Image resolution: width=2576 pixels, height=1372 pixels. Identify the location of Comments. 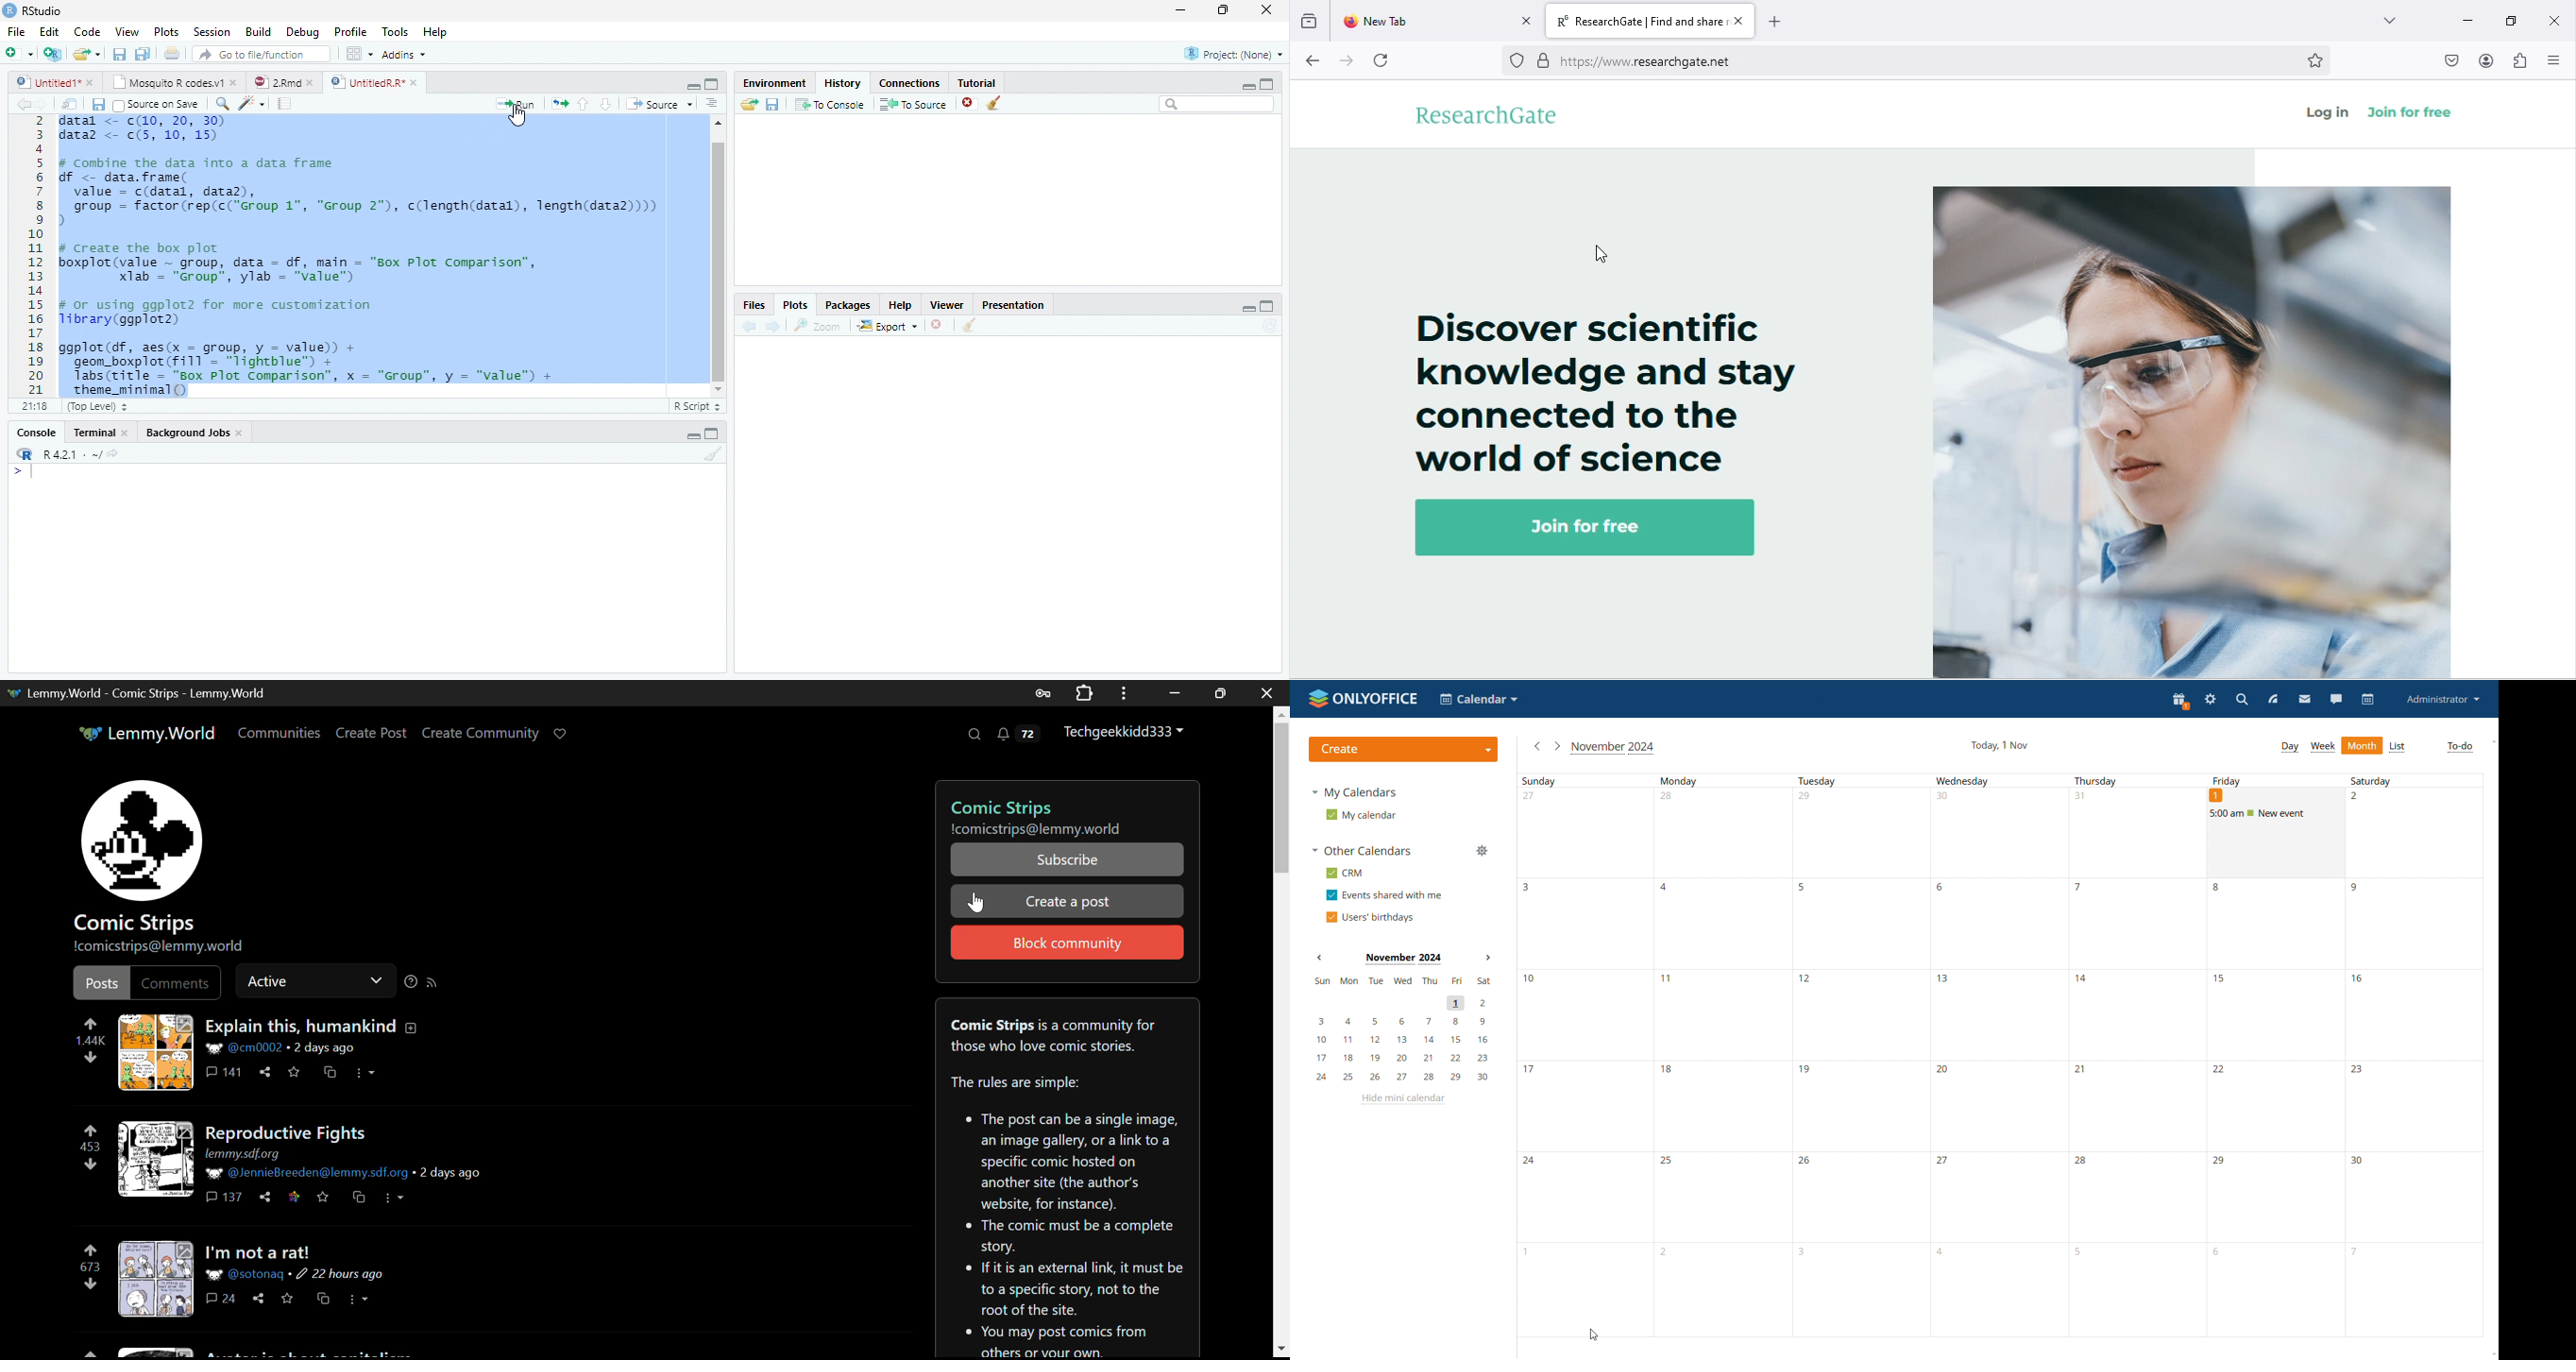
(222, 1300).